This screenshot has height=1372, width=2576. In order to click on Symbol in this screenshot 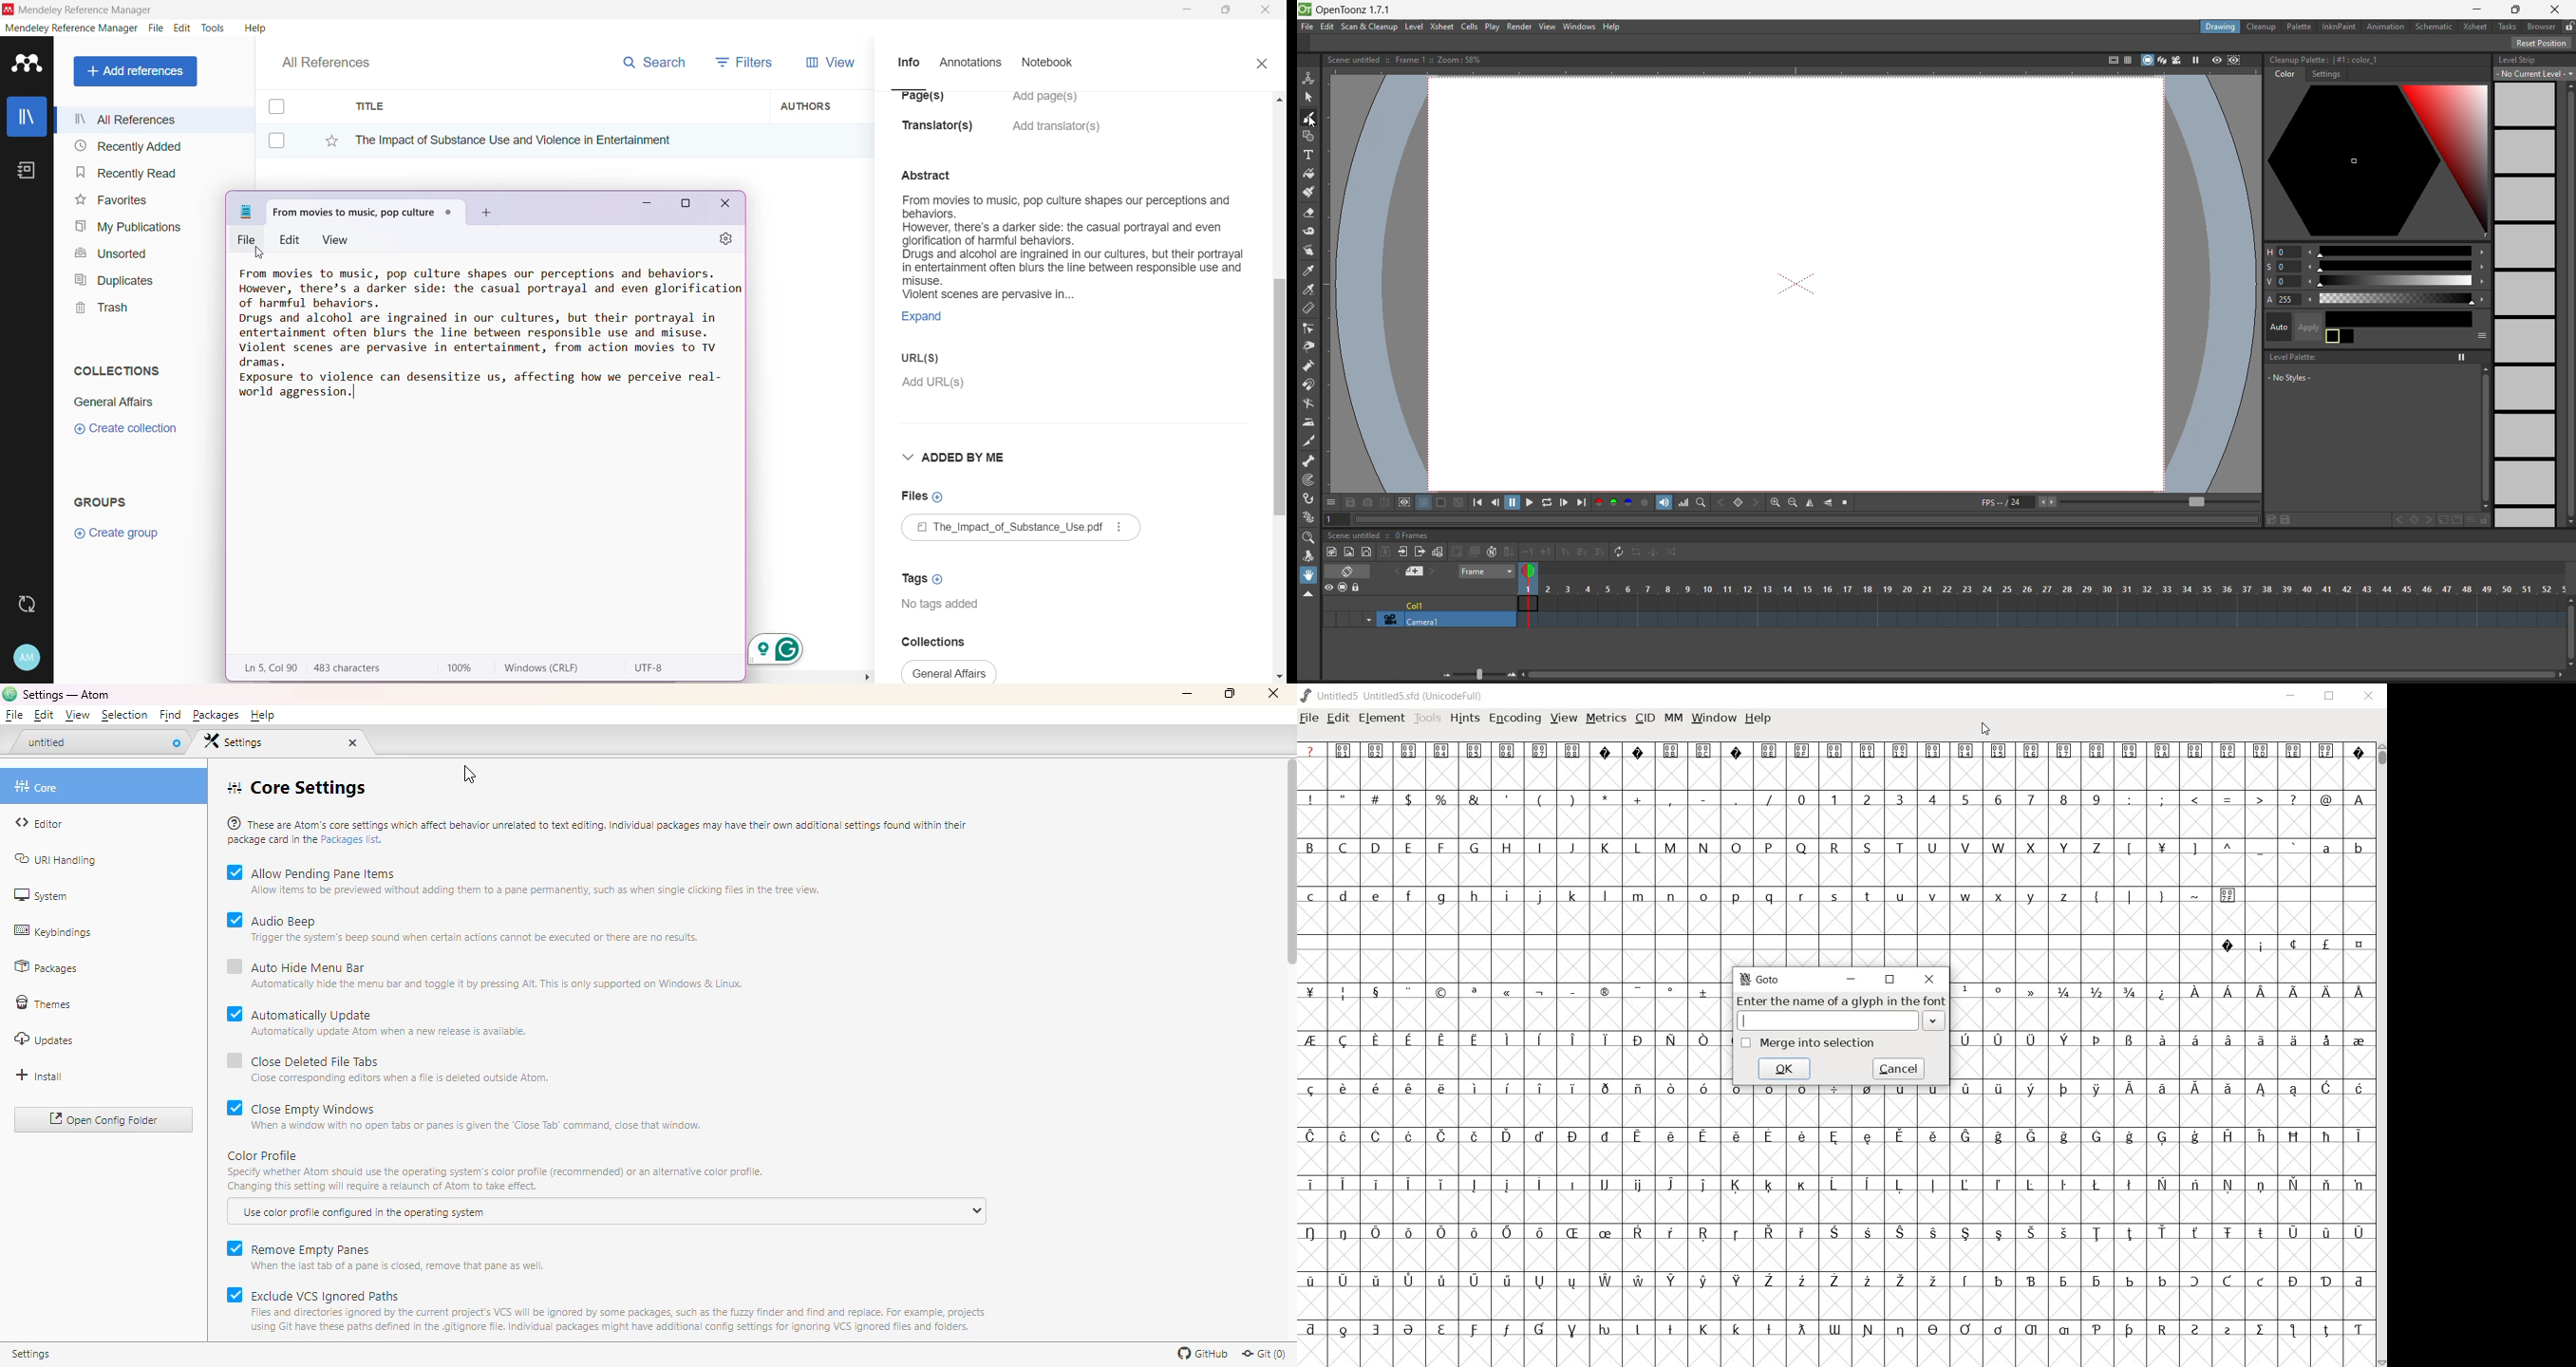, I will do `click(1932, 1186)`.